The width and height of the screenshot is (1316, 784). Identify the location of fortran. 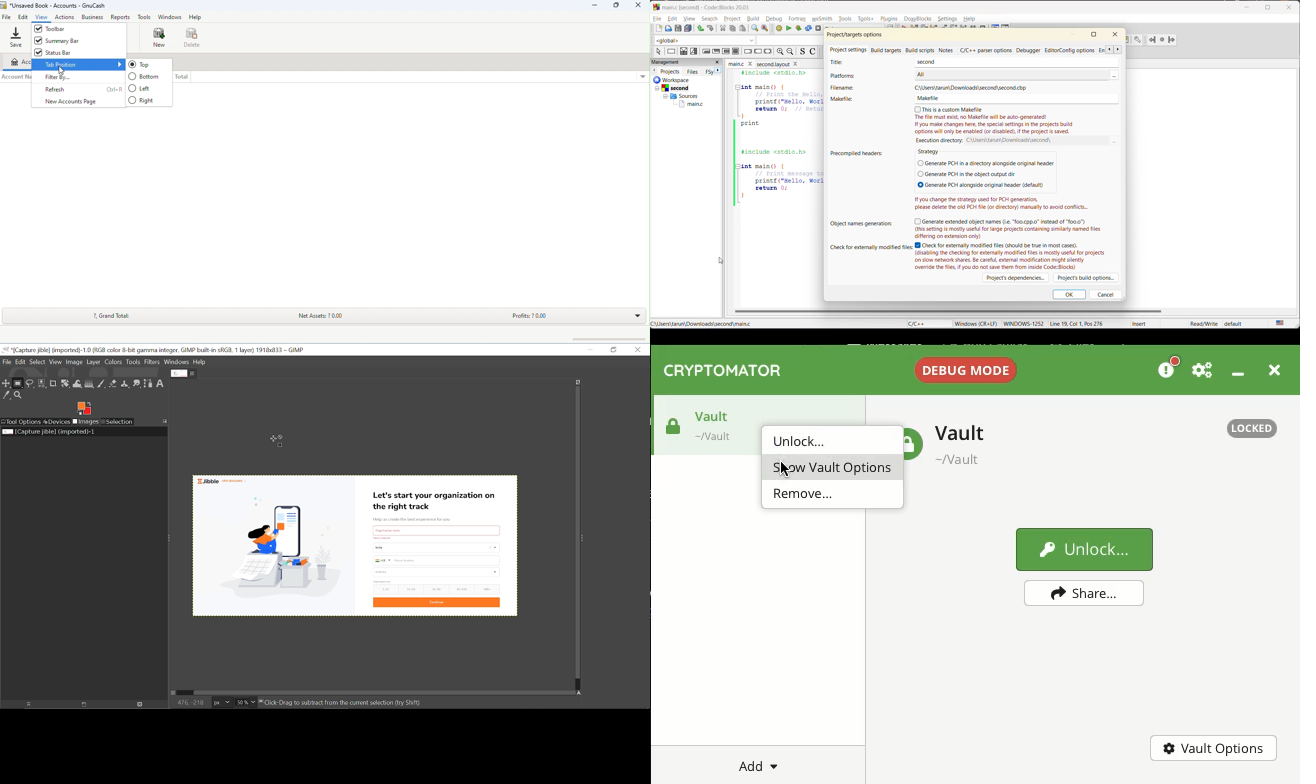
(1161, 40).